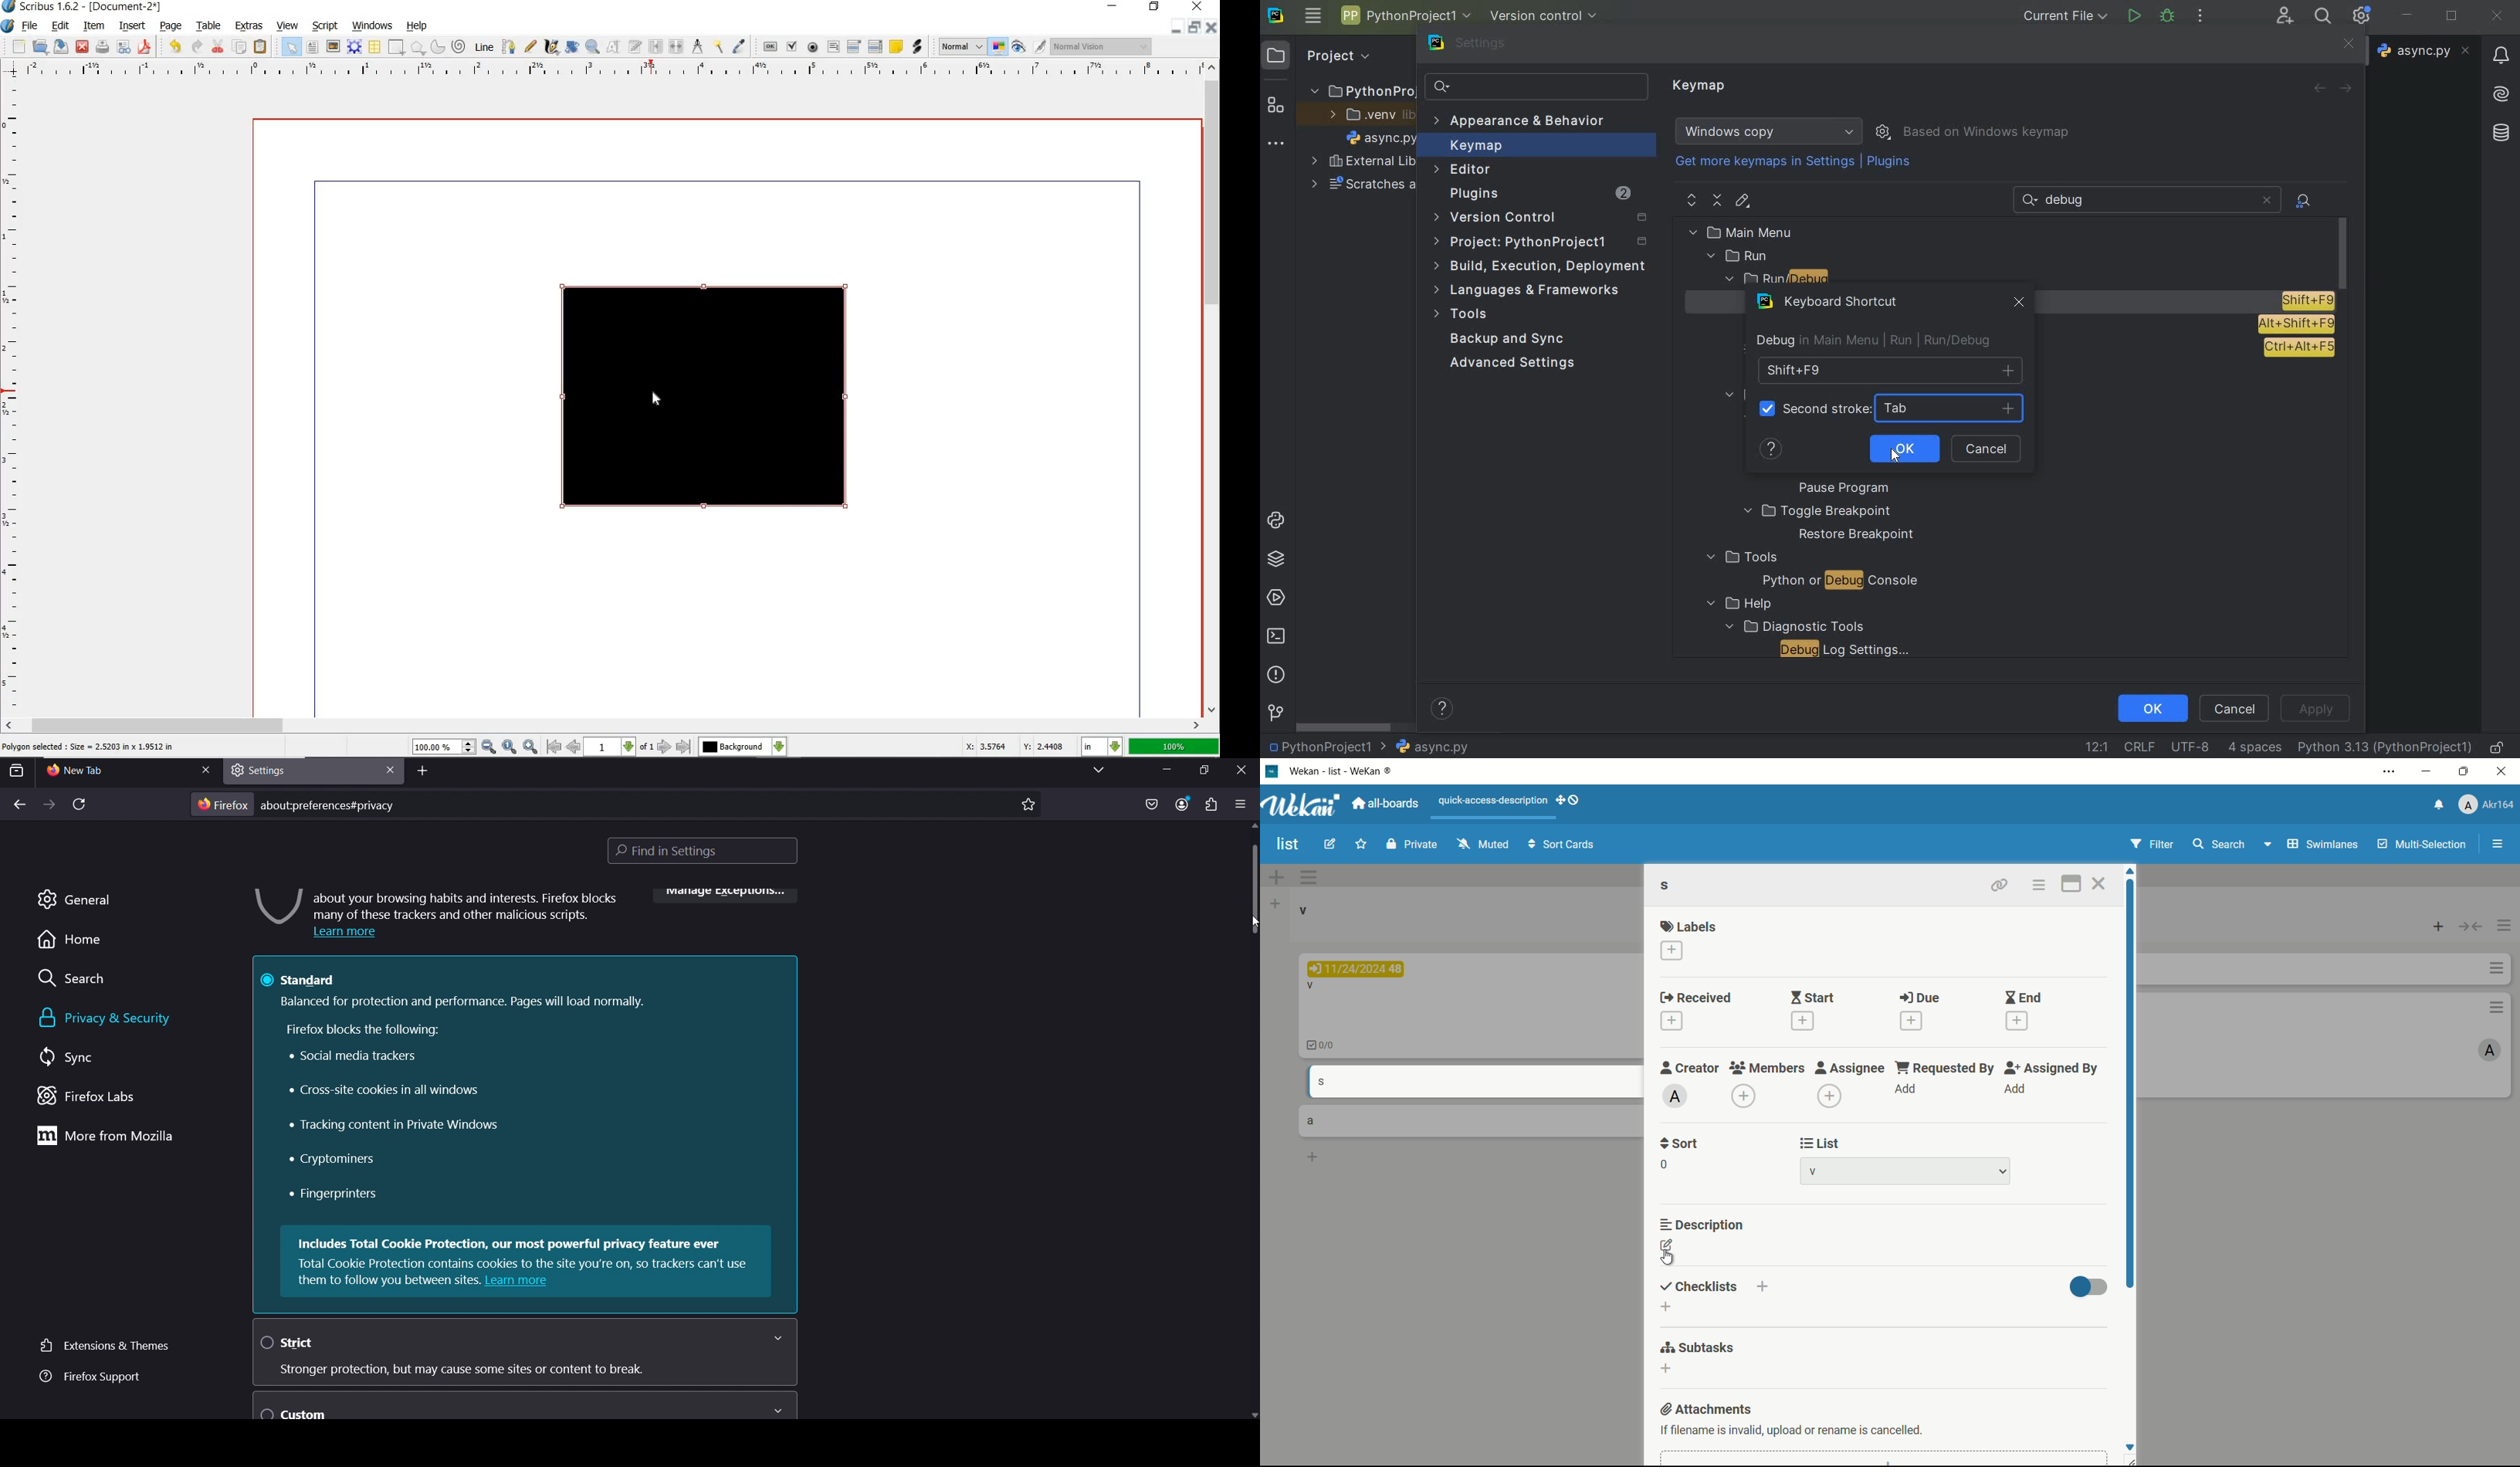 This screenshot has height=1484, width=2520. I want to click on keymap, so click(1701, 86).